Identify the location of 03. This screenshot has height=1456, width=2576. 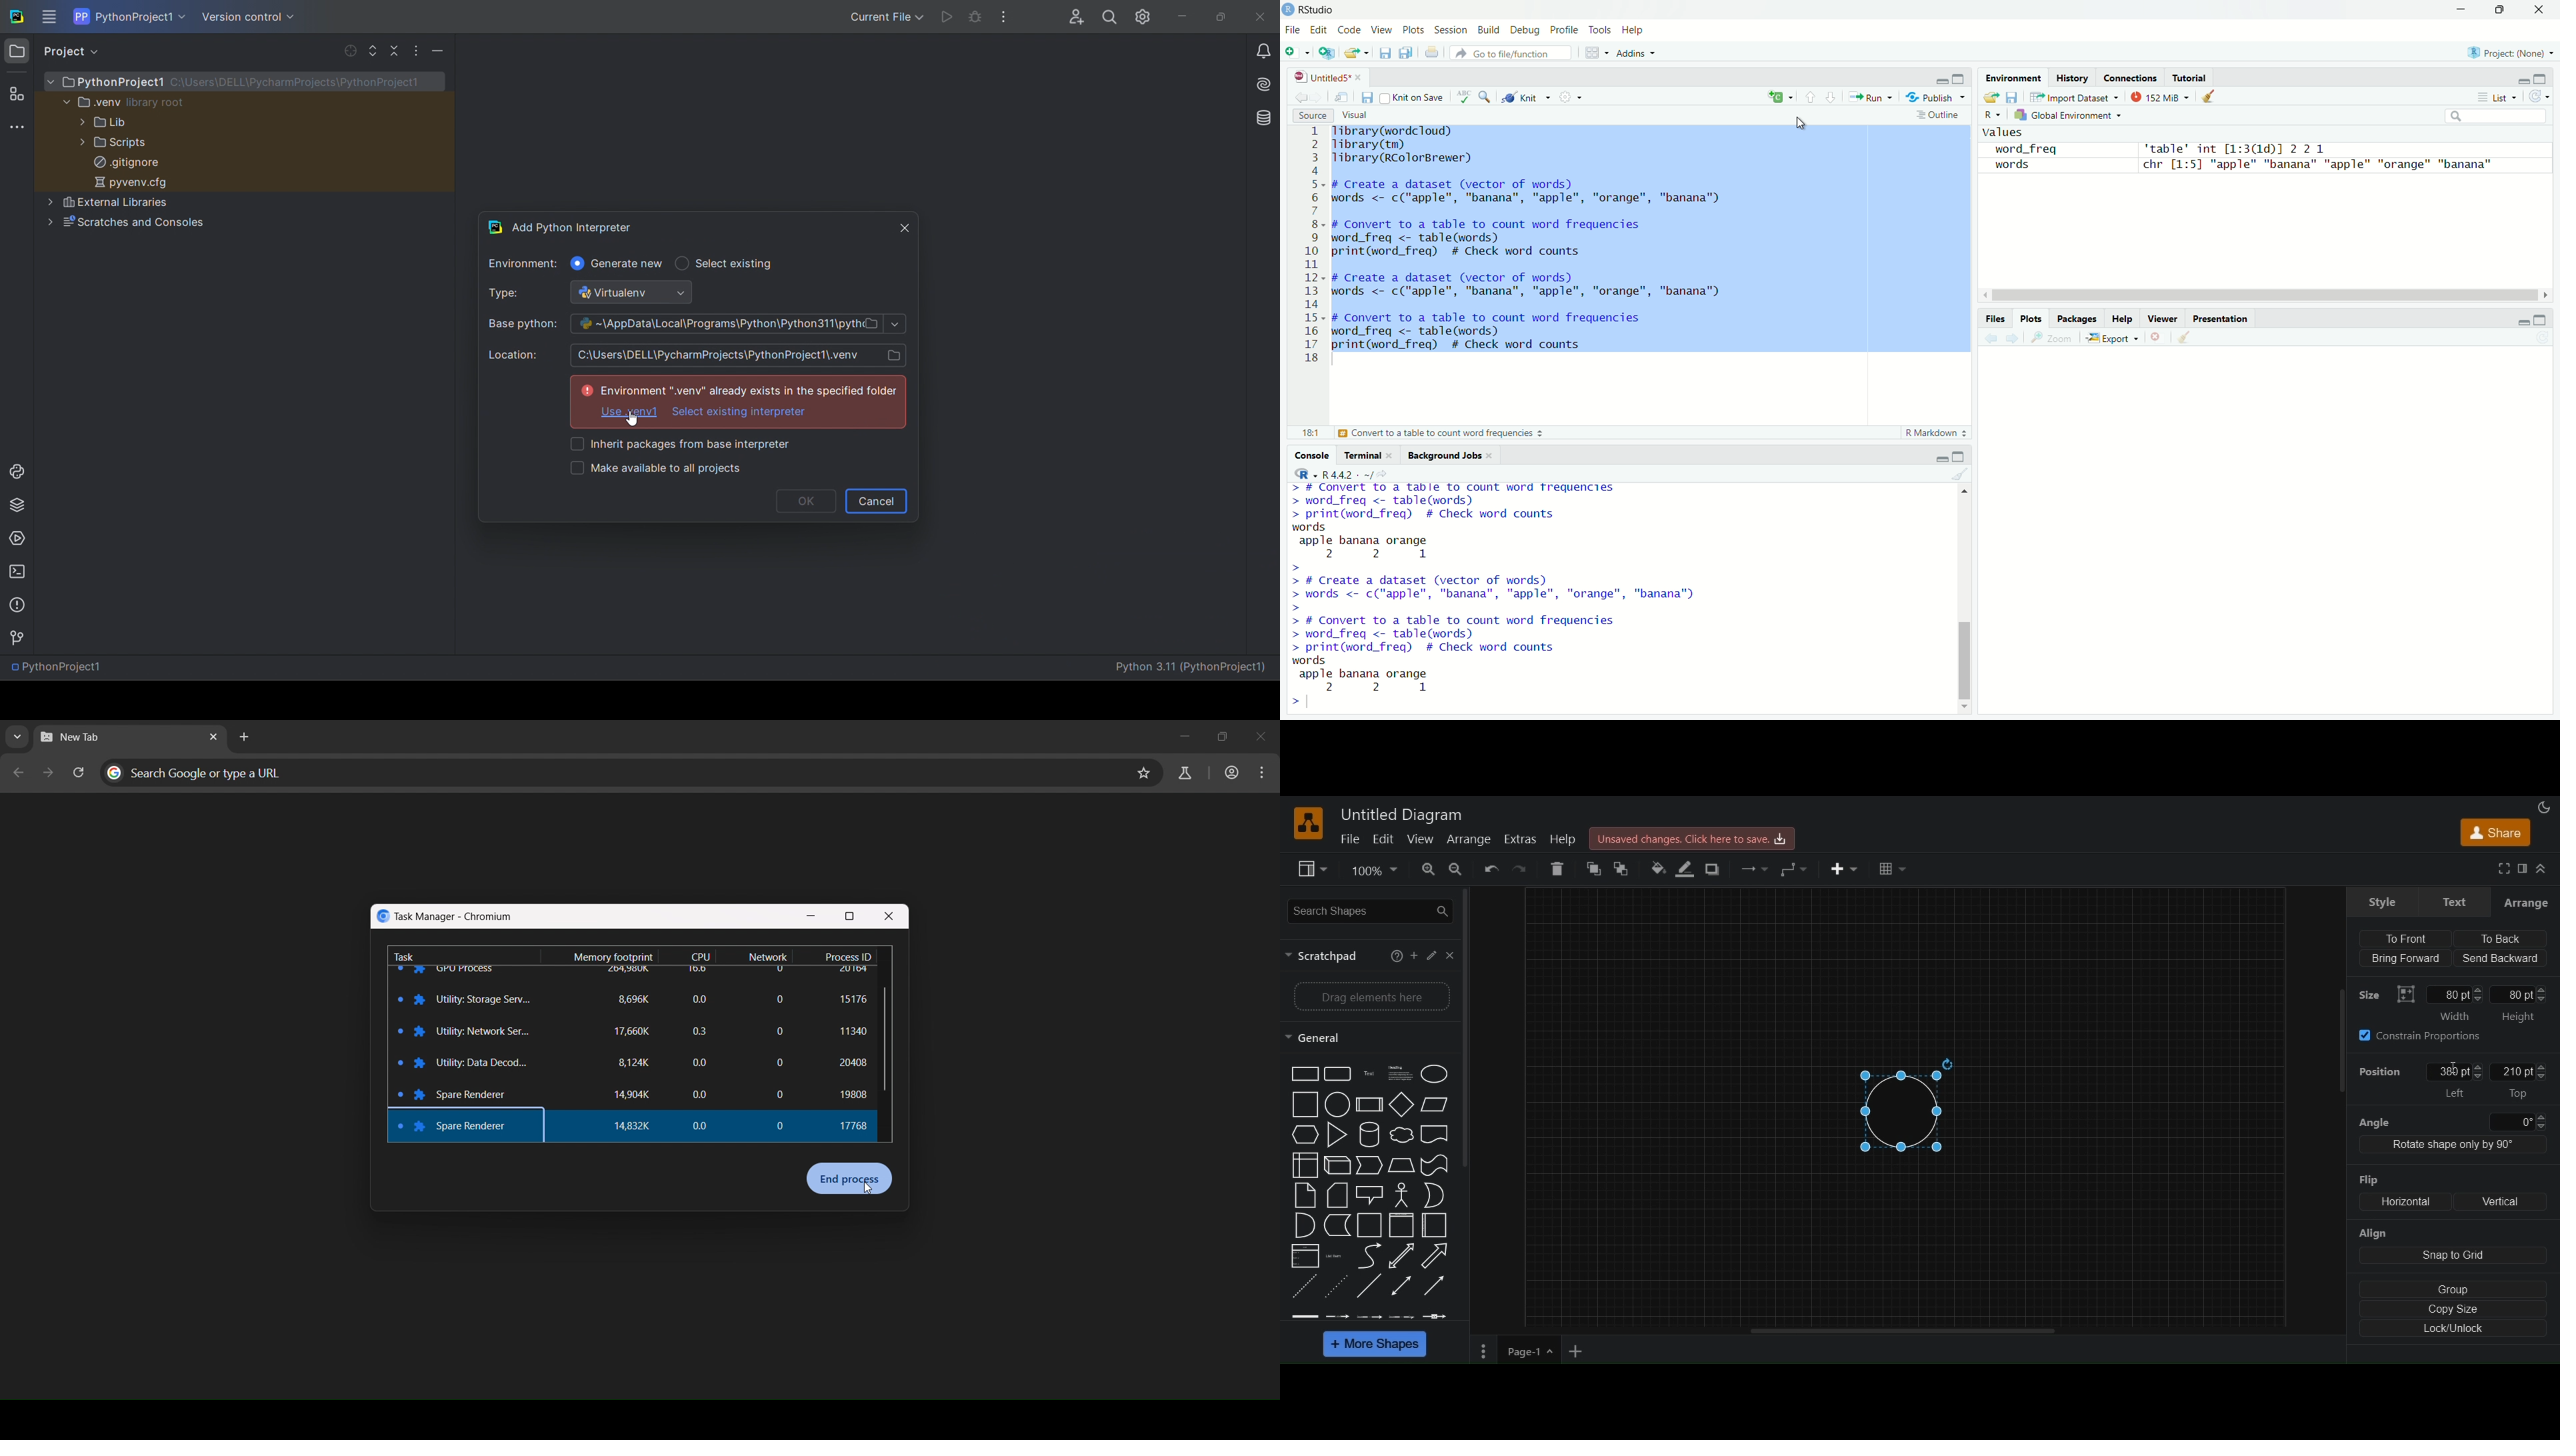
(697, 1027).